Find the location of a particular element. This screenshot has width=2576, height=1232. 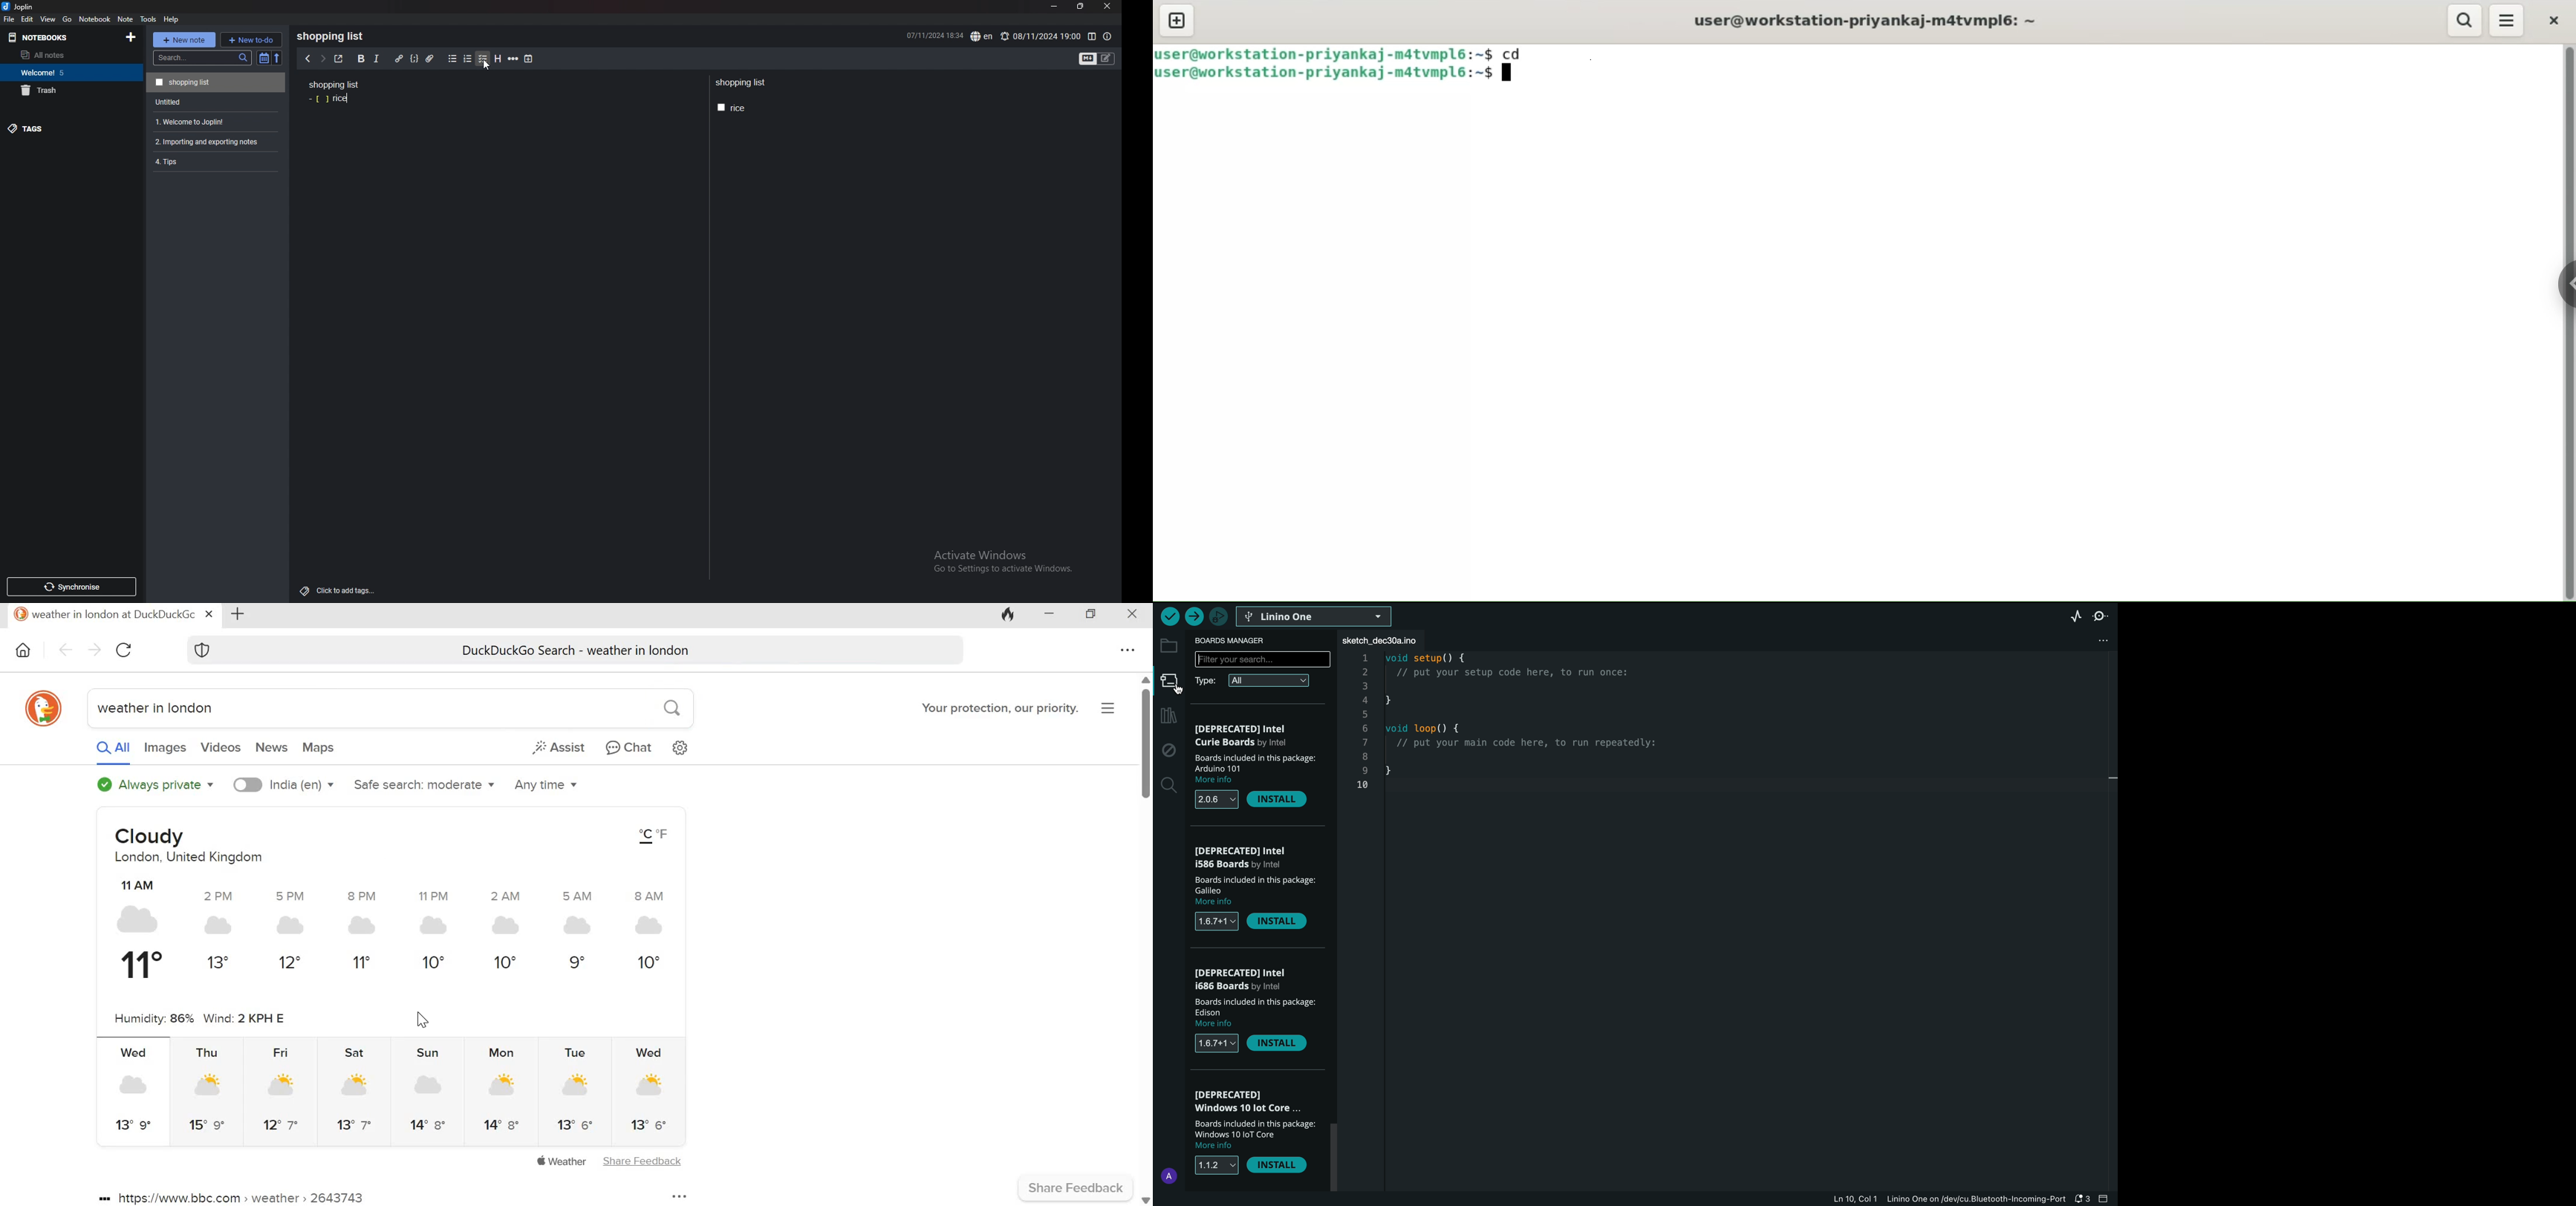

1. Welcome to Joplin! is located at coordinates (213, 120).